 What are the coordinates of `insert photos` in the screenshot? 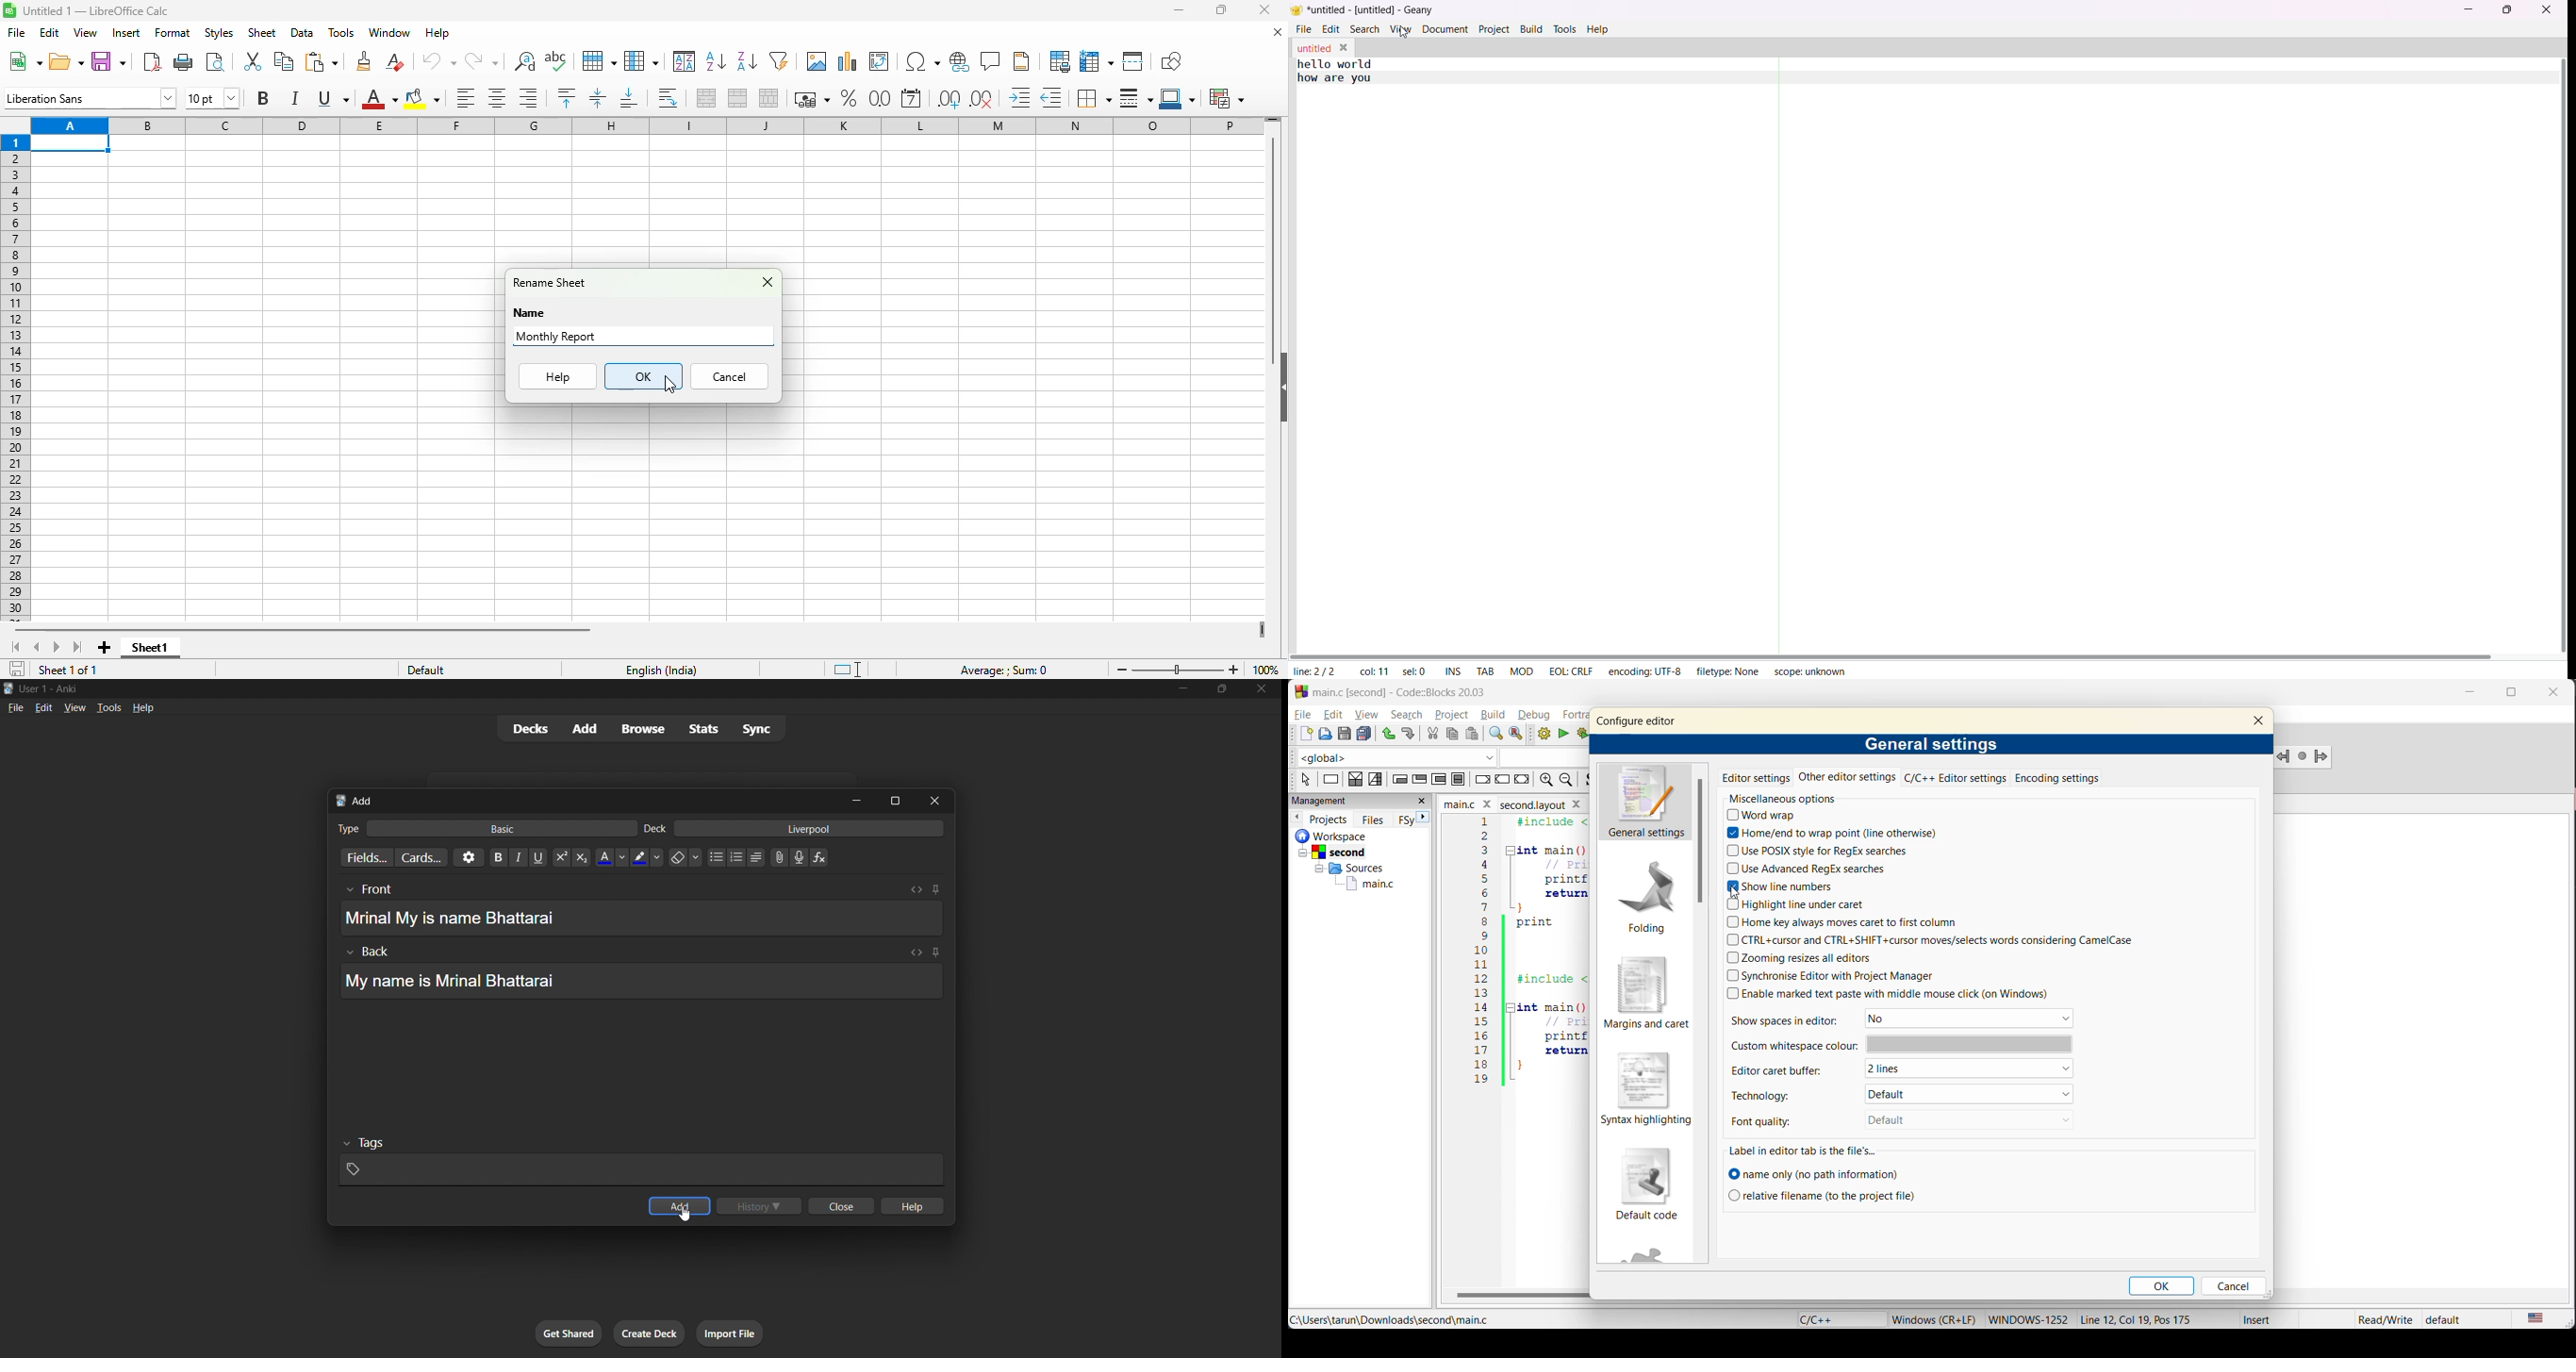 It's located at (776, 857).